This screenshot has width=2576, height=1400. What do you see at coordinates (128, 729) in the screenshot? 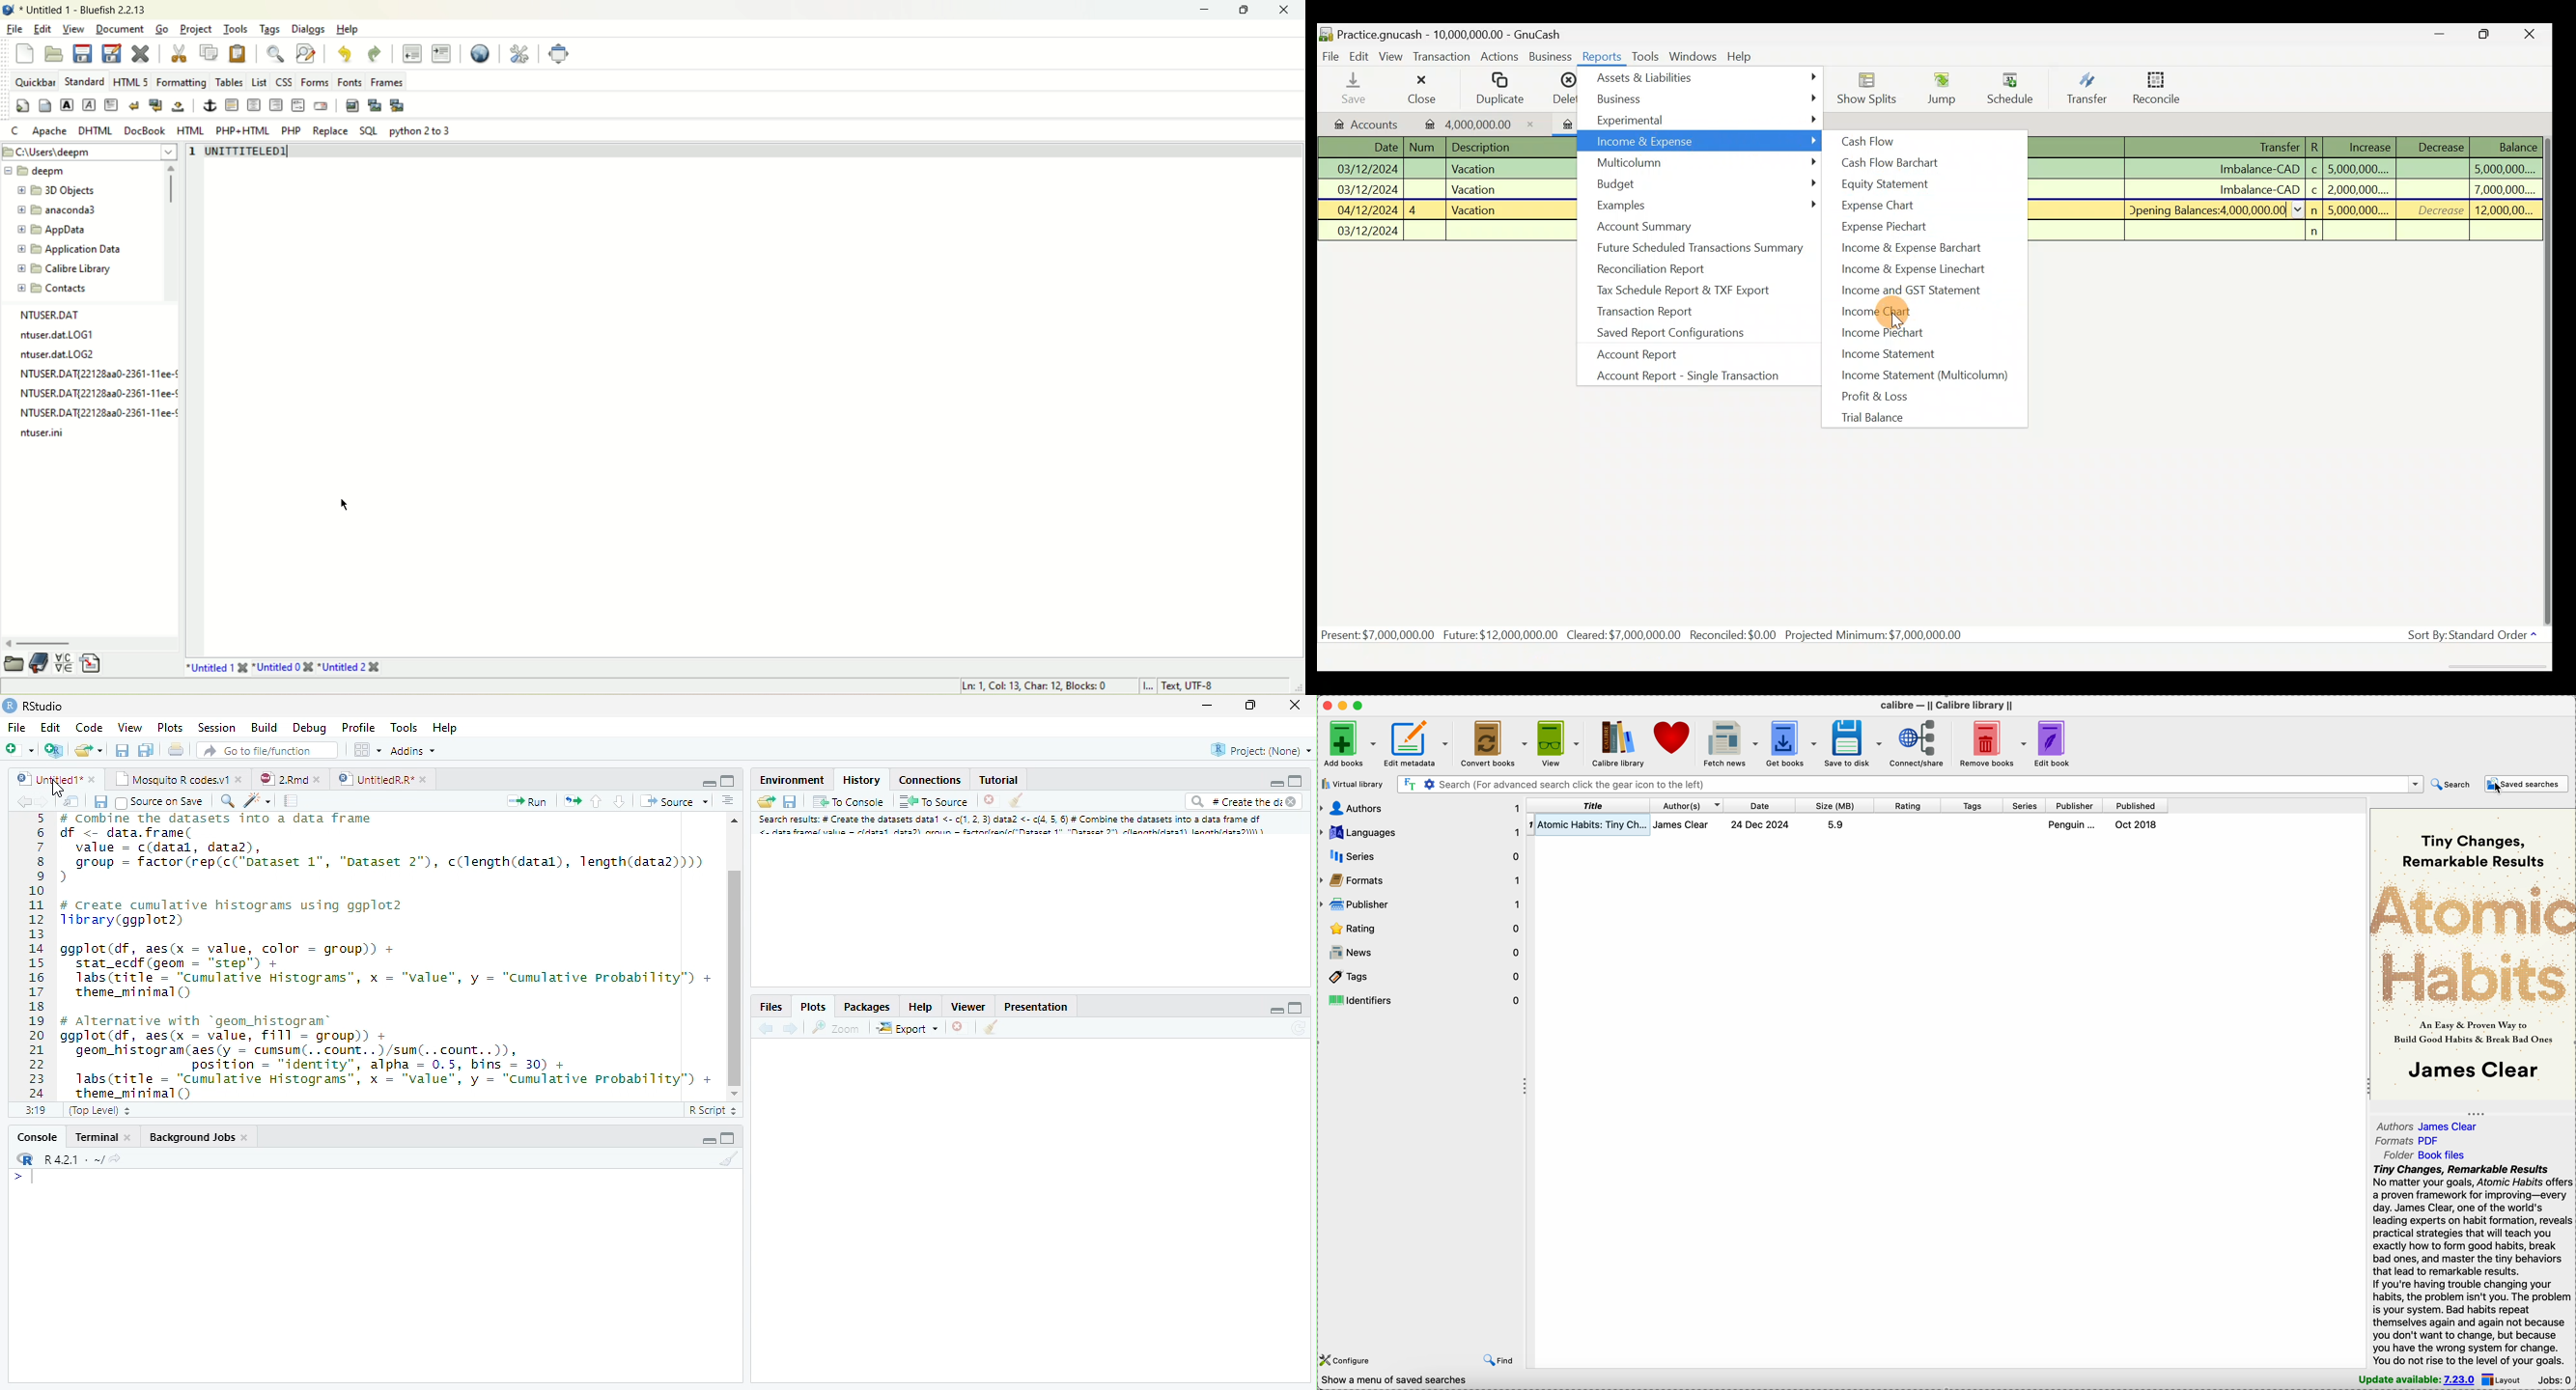
I see `View` at bounding box center [128, 729].